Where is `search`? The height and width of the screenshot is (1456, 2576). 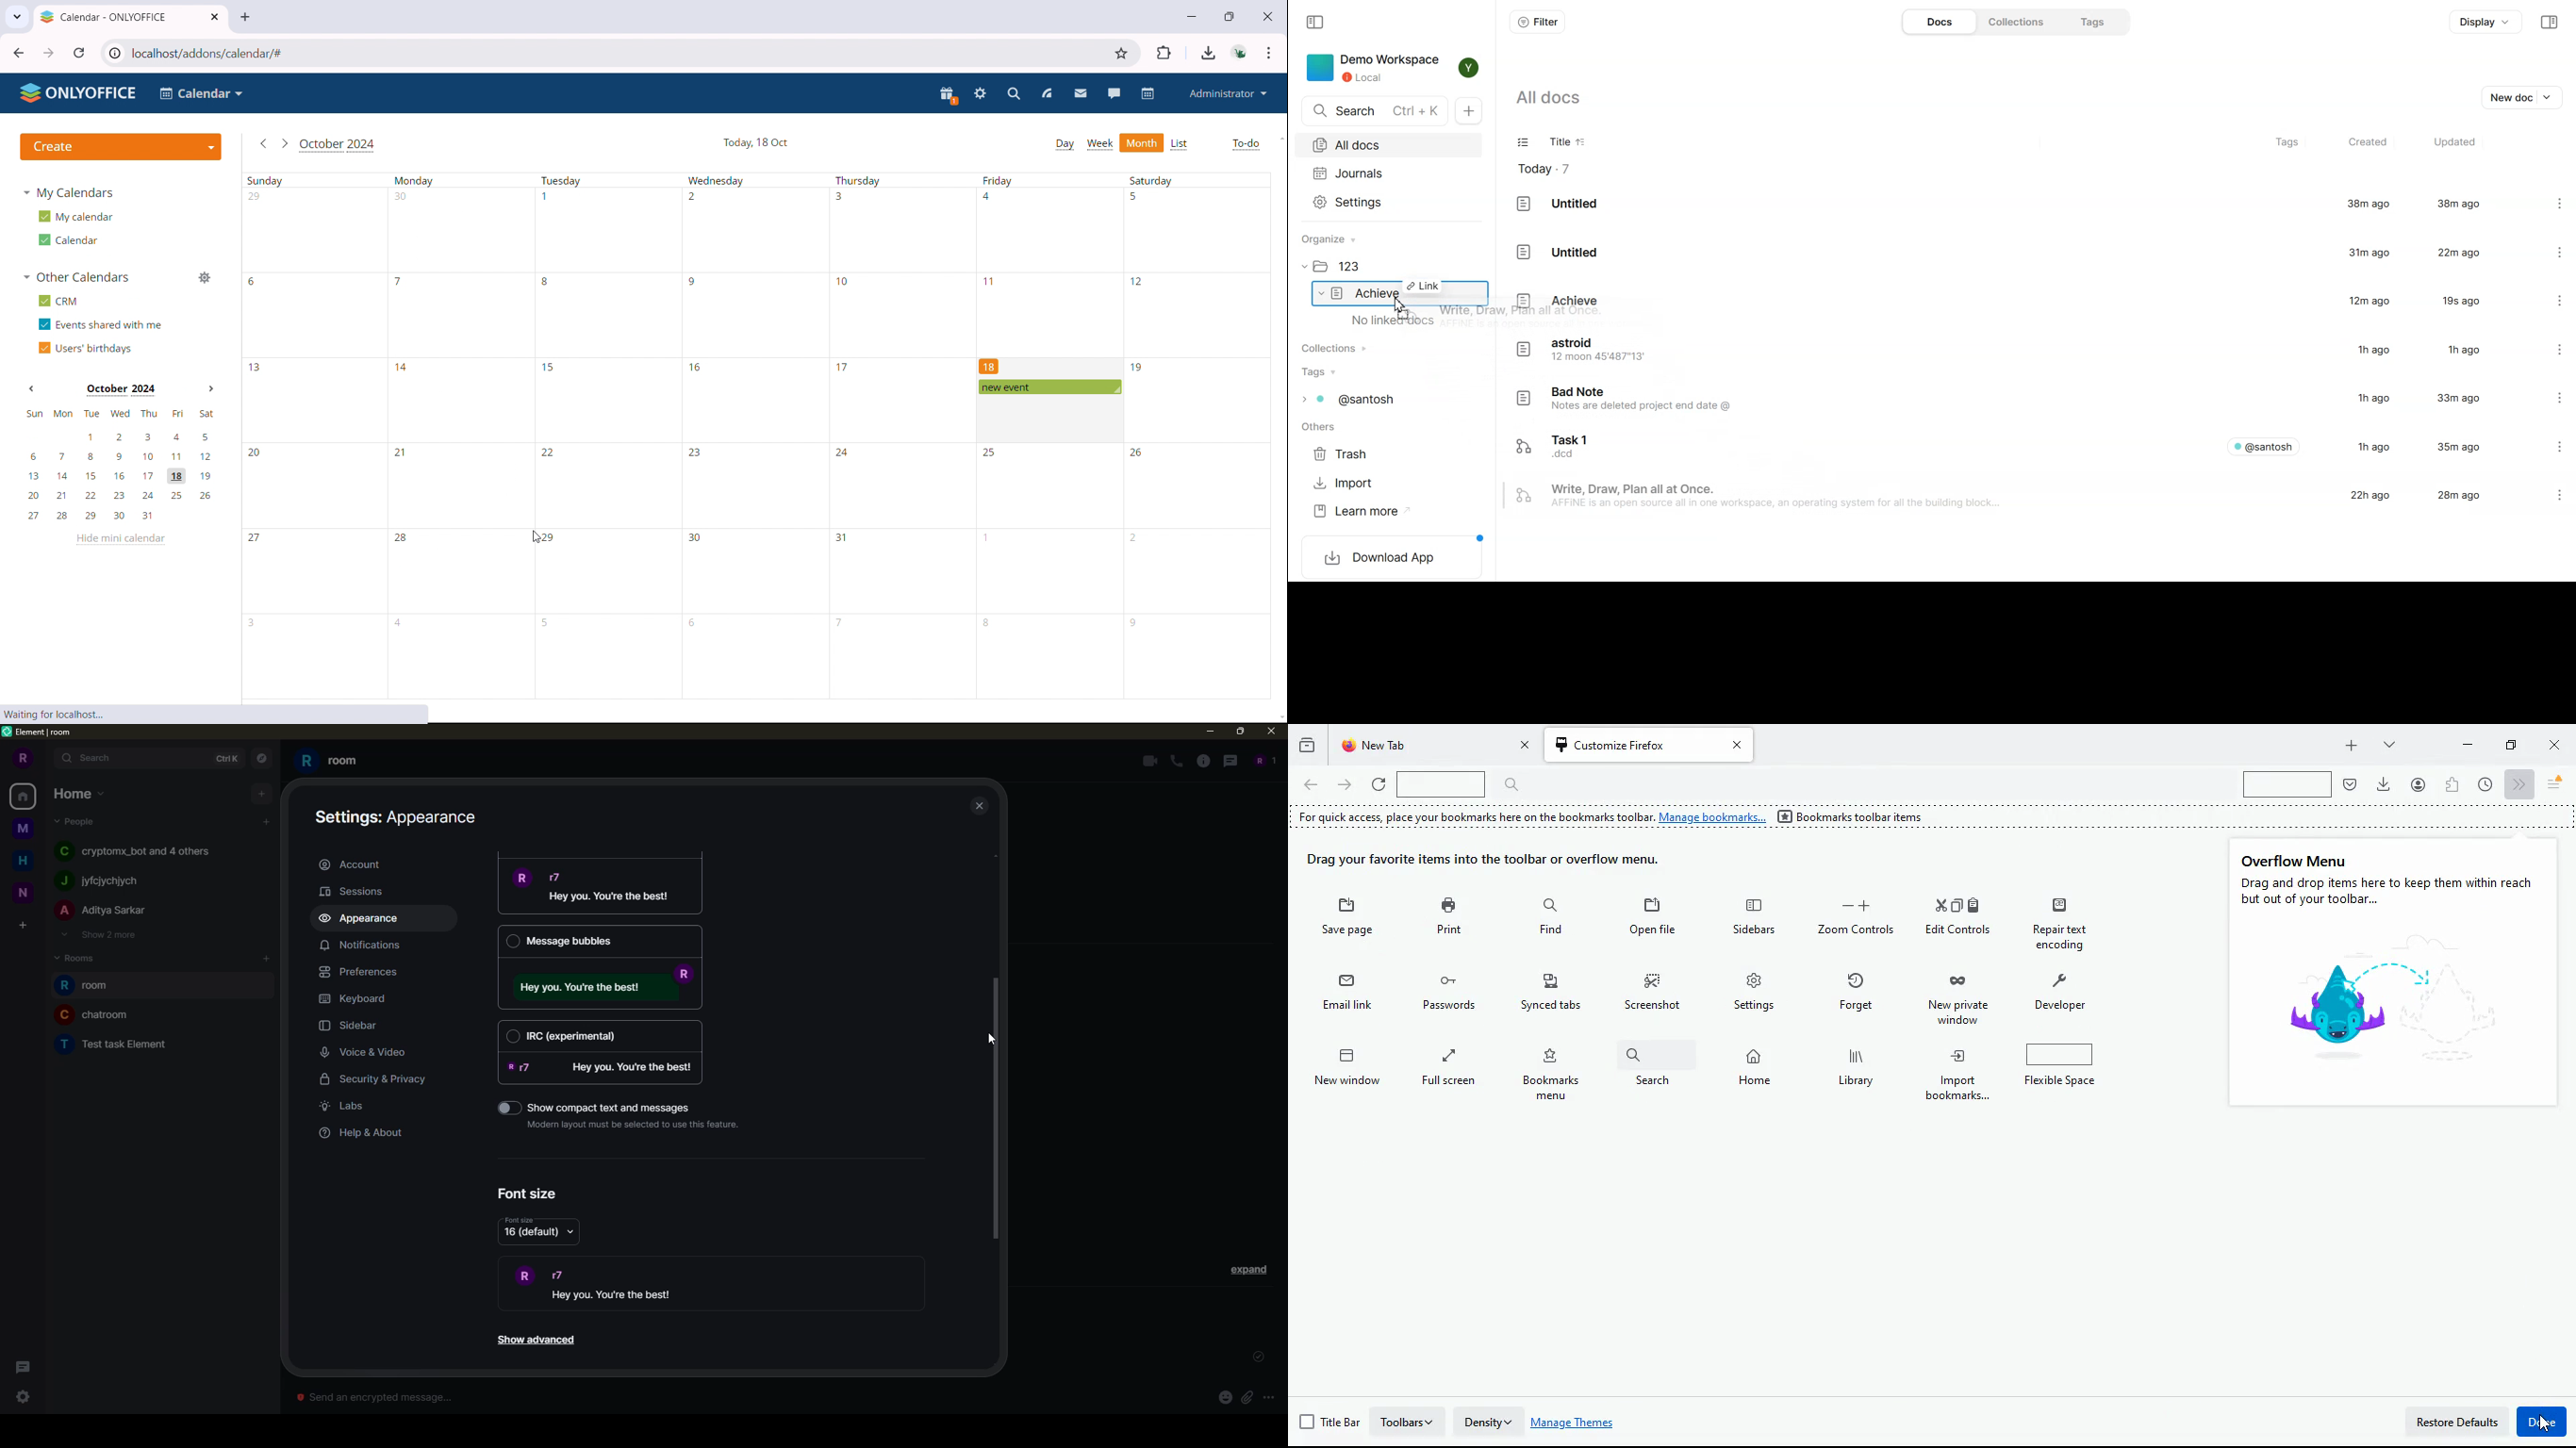
search is located at coordinates (2288, 784).